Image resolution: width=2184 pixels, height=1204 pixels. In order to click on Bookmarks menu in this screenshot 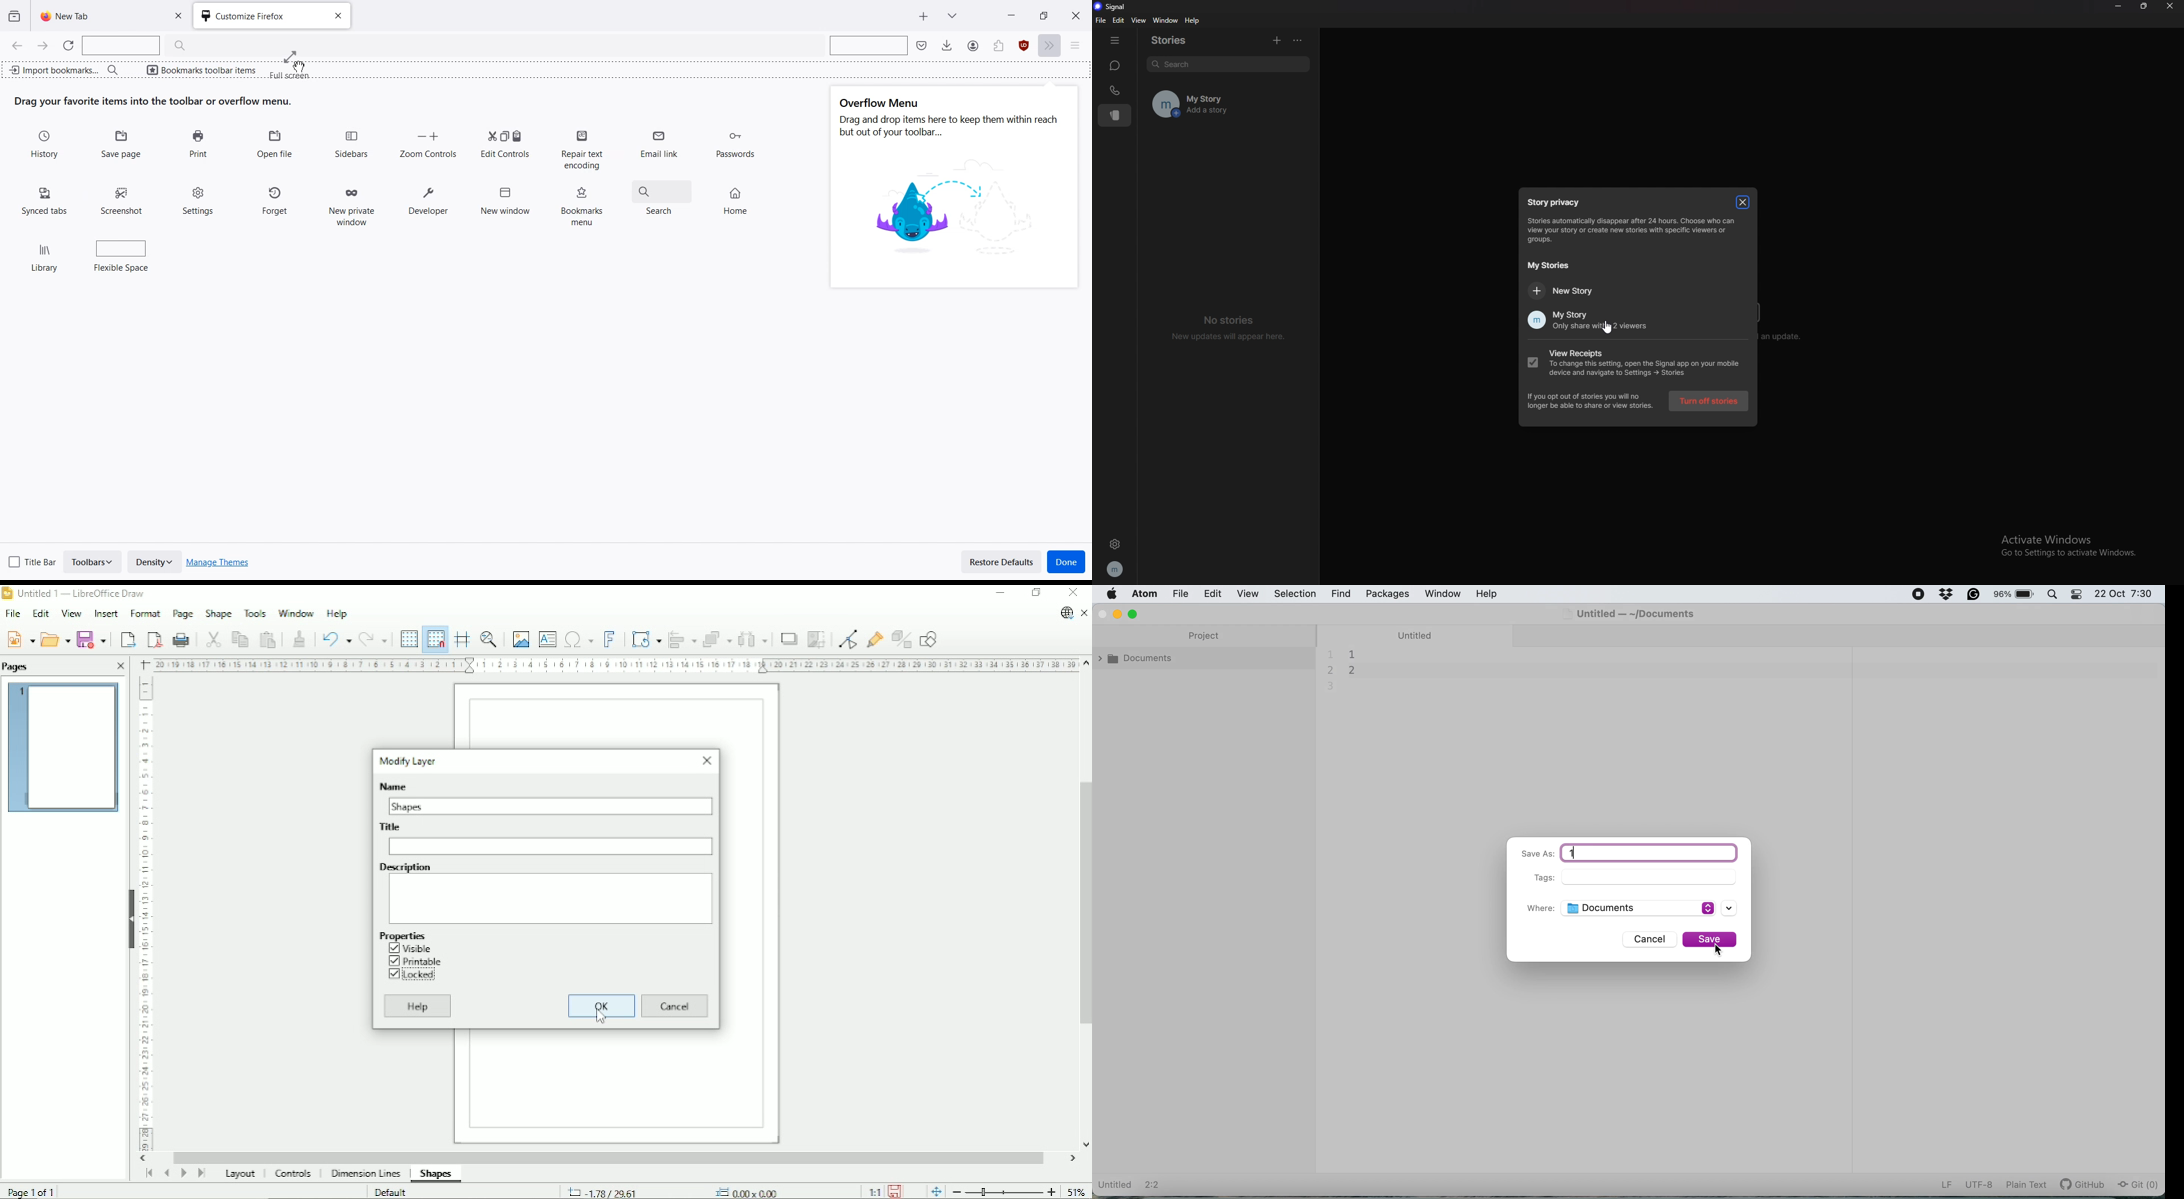, I will do `click(581, 205)`.